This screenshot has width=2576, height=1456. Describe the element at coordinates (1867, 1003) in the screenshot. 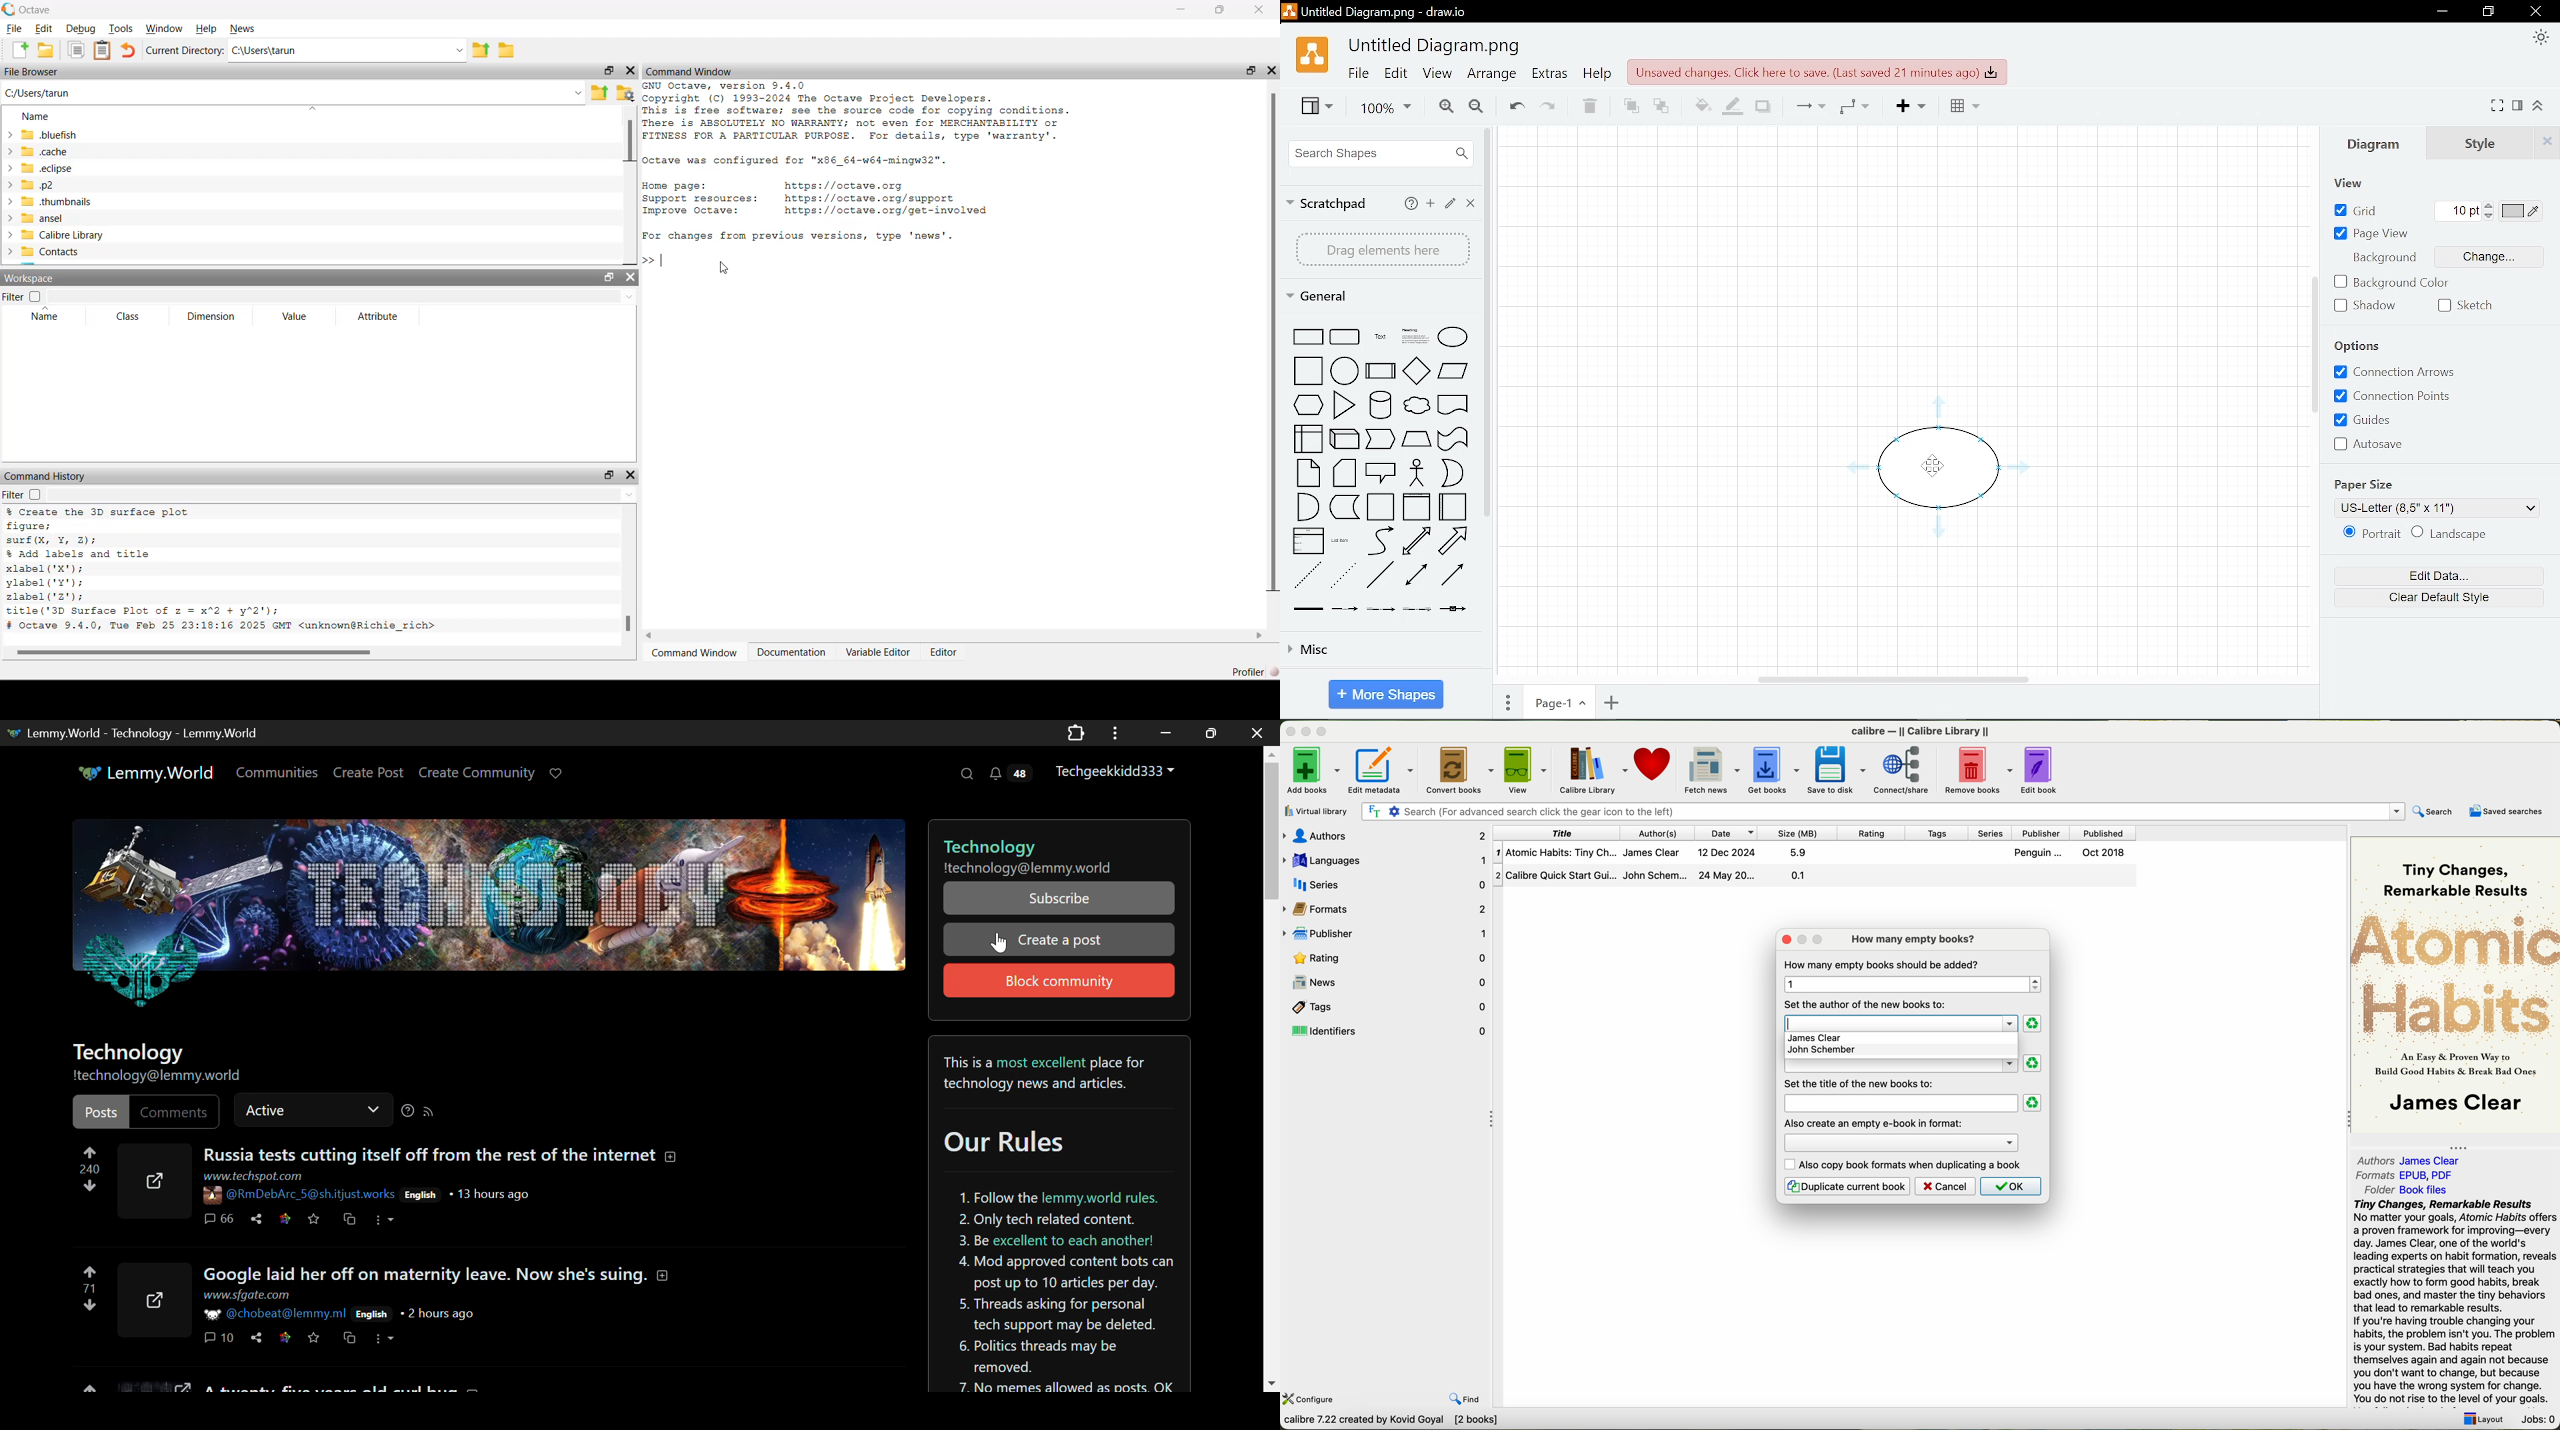

I see `set the author of the new books to` at that location.